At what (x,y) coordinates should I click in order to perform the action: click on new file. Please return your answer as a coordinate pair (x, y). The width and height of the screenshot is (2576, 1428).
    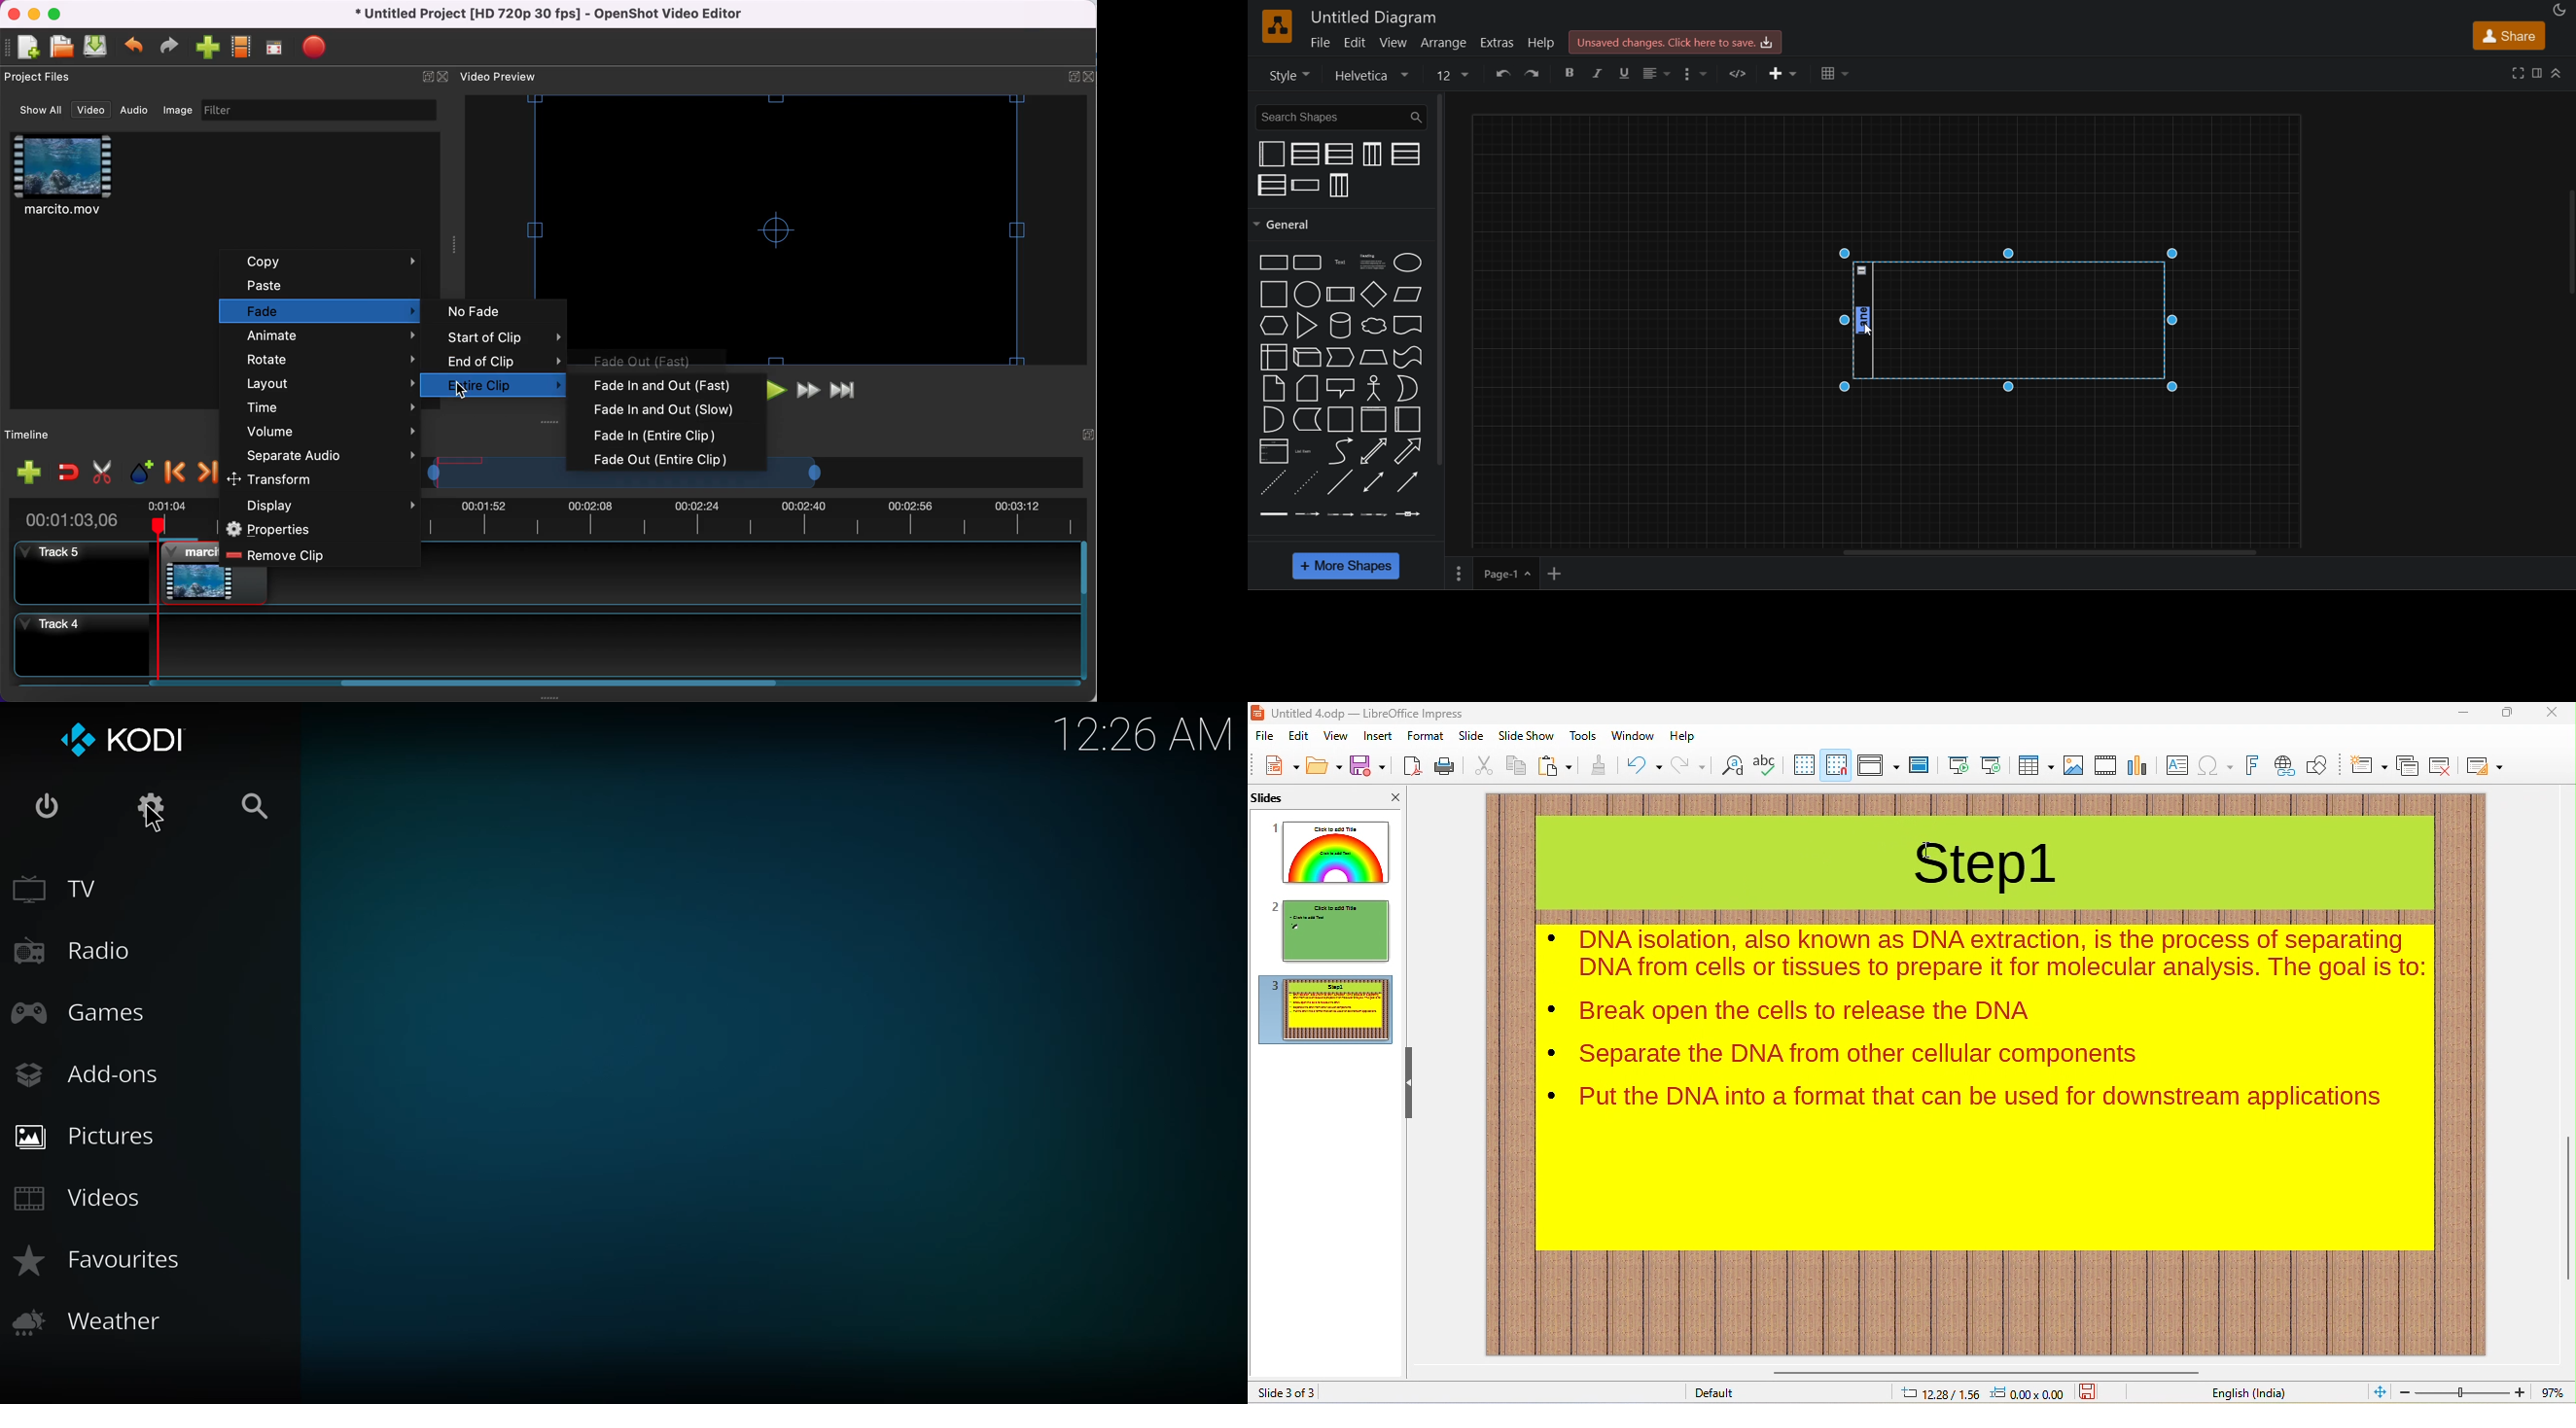
    Looking at the image, I should click on (23, 47).